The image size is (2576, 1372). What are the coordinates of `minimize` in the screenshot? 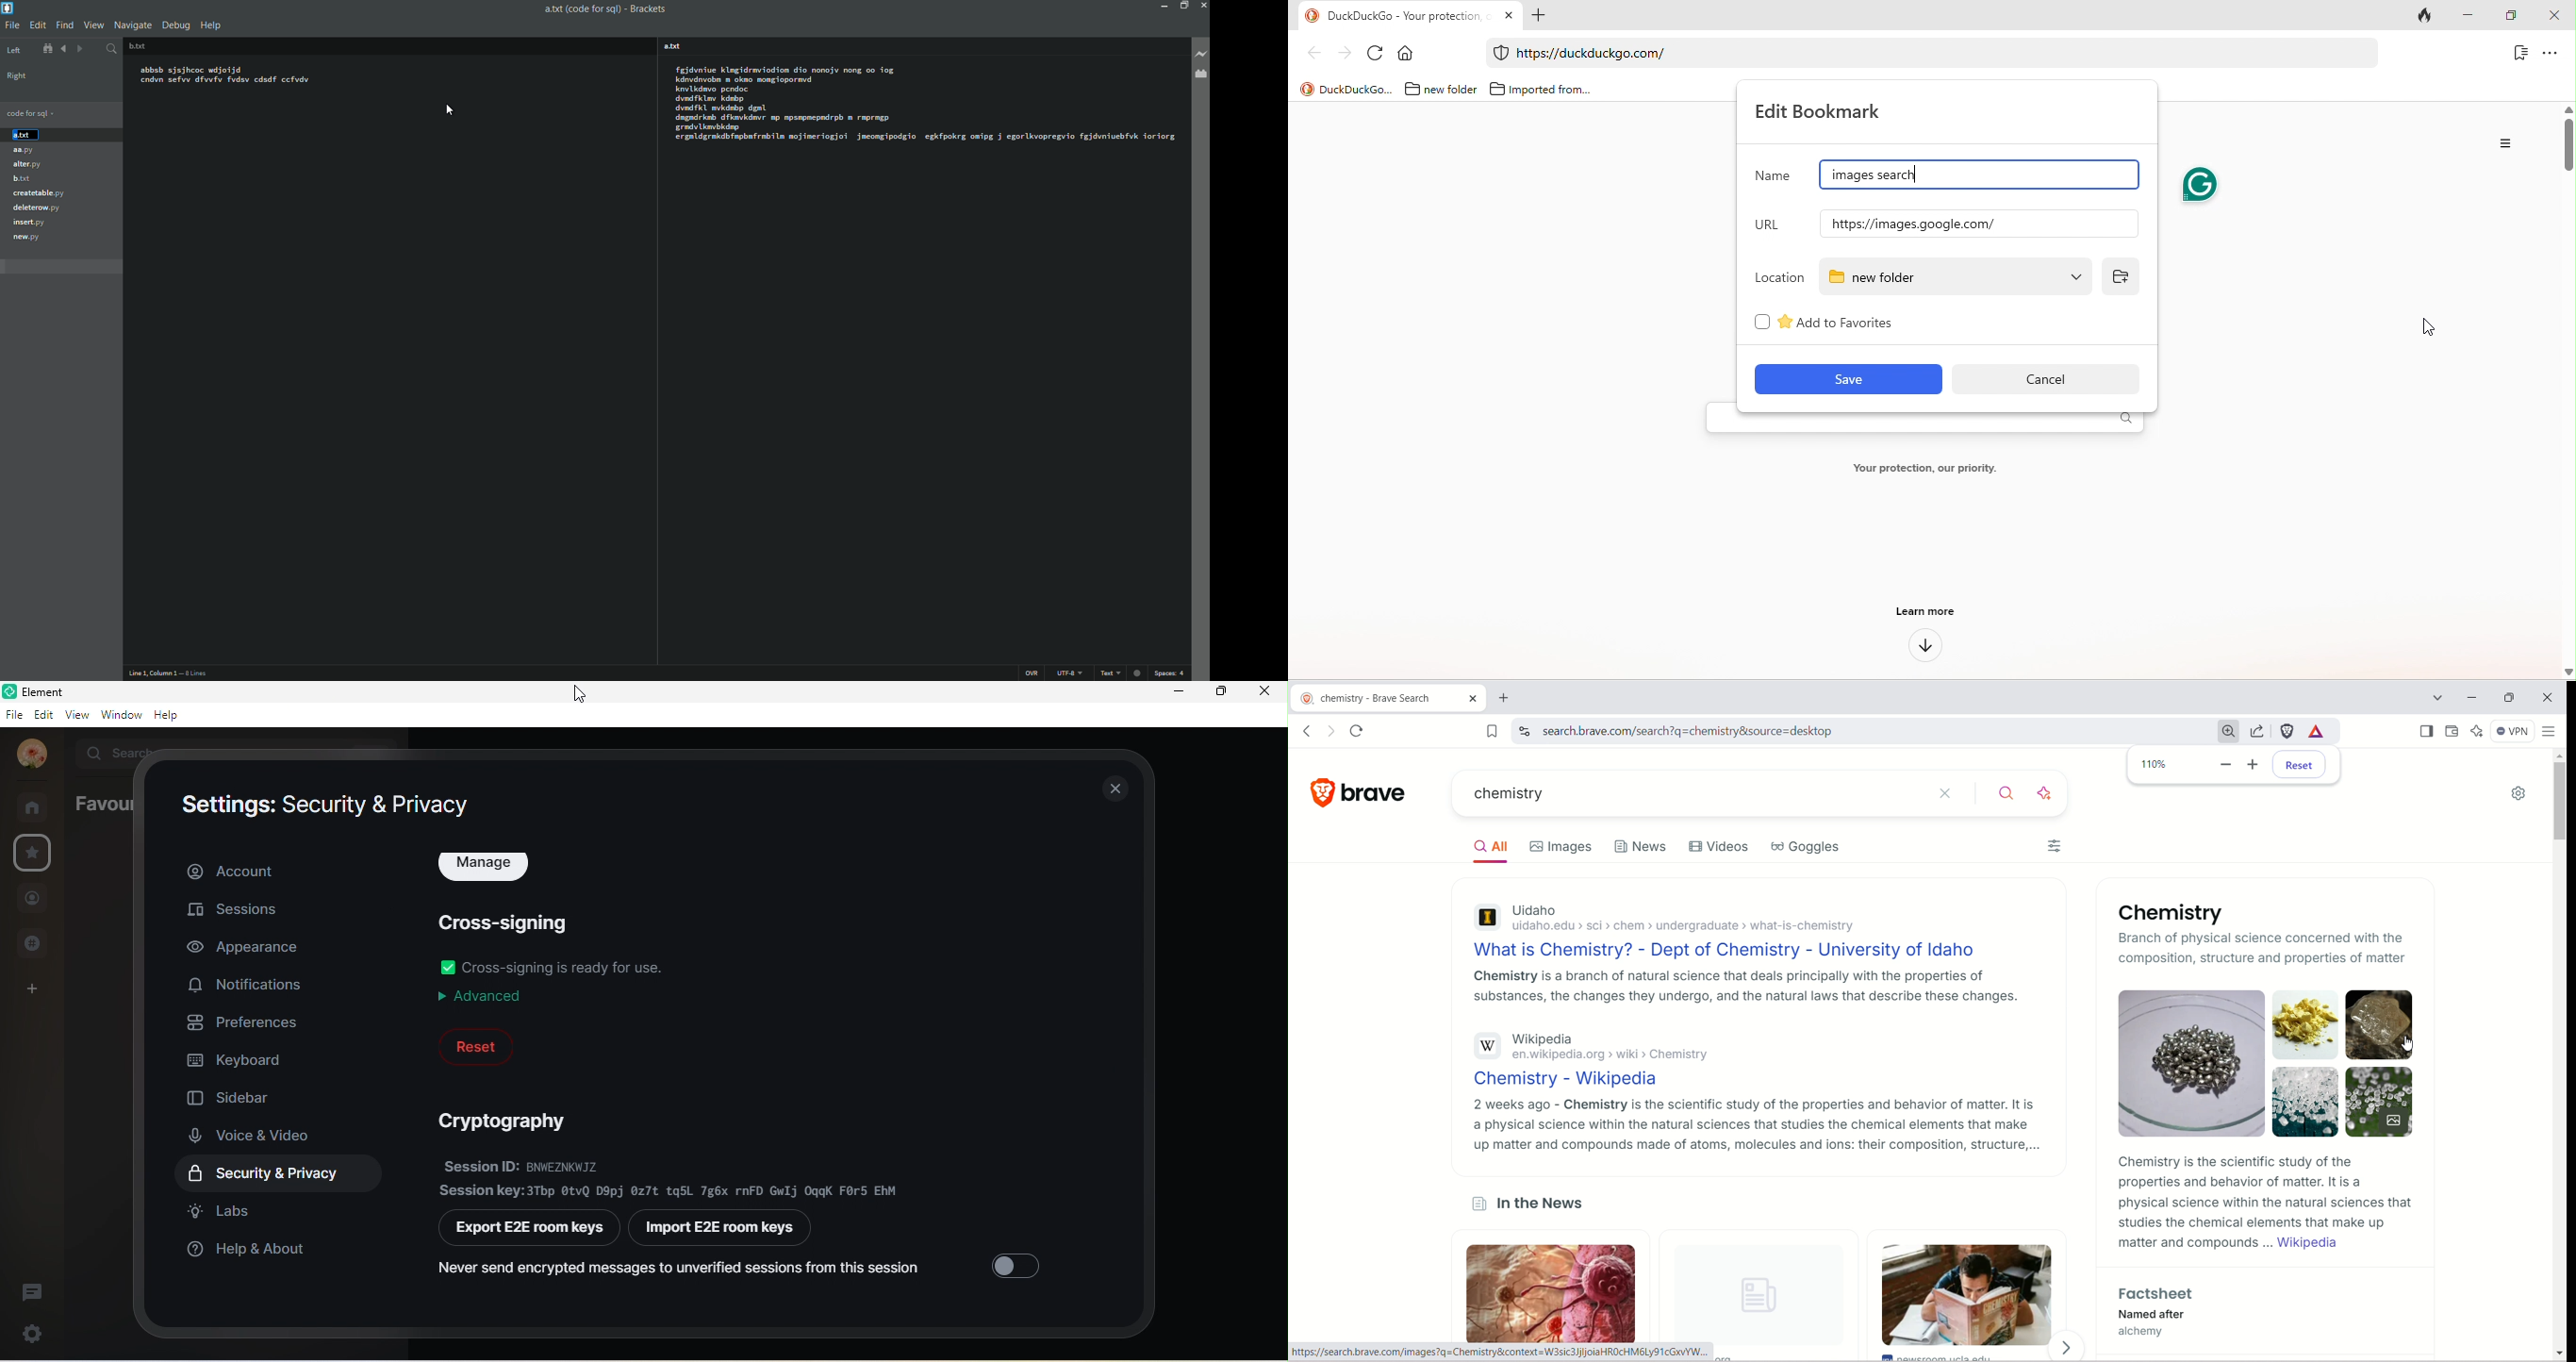 It's located at (2472, 698).